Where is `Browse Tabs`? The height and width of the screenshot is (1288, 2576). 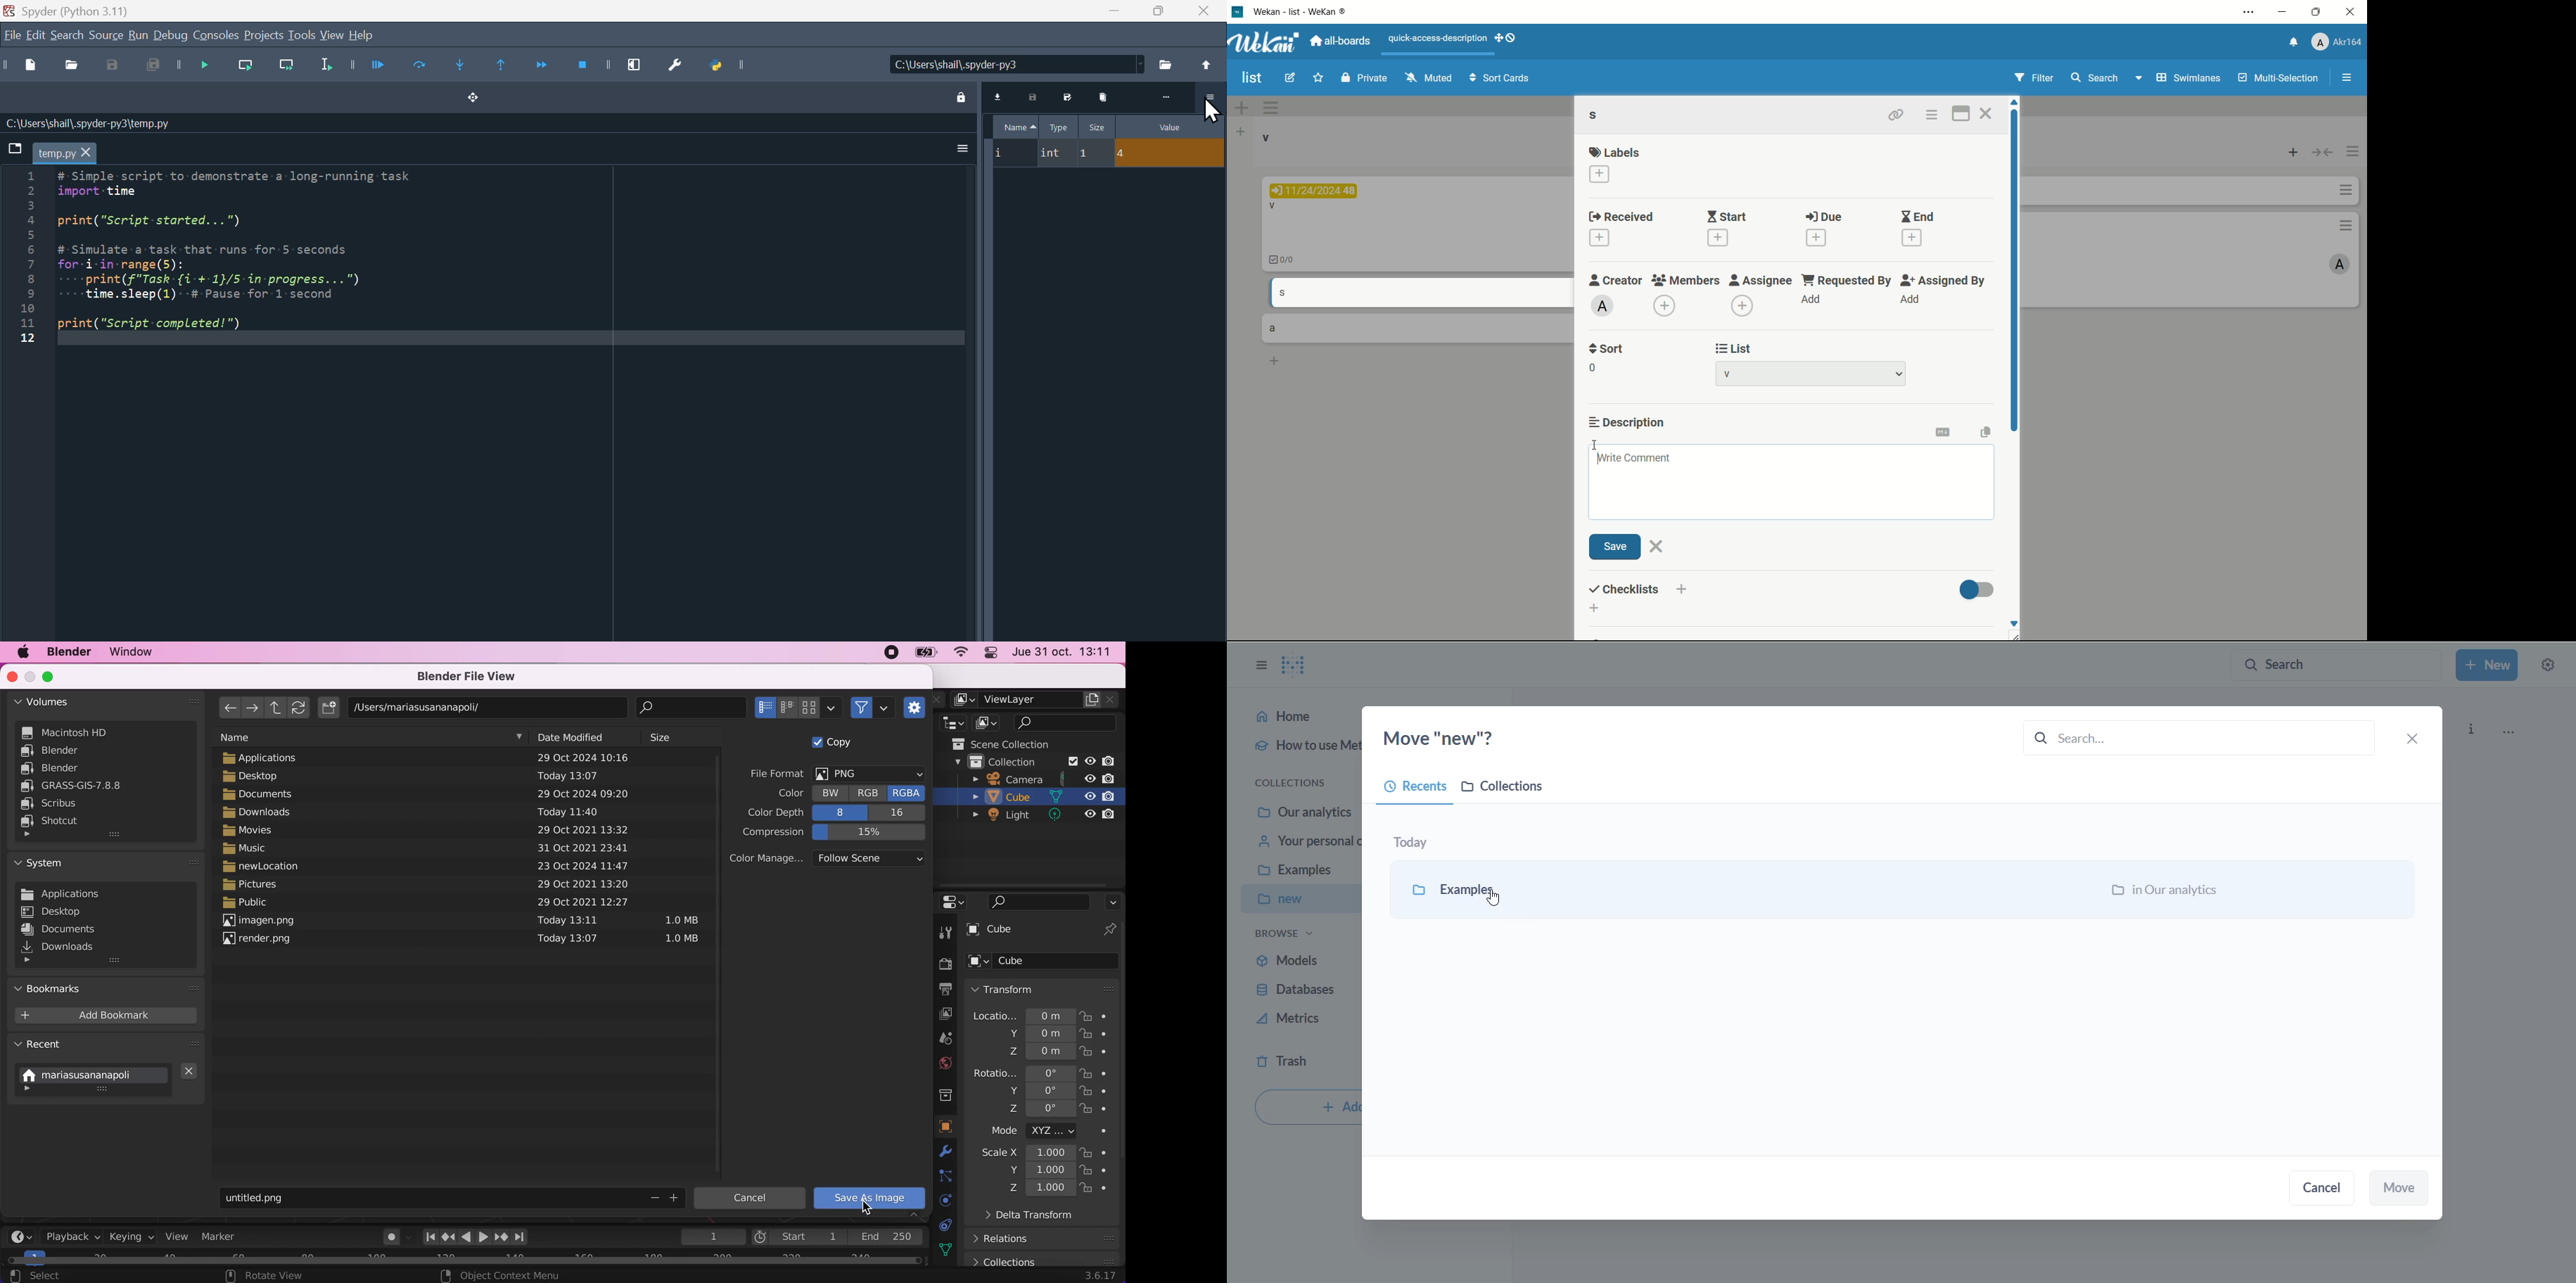
Browse Tabs is located at coordinates (13, 148).